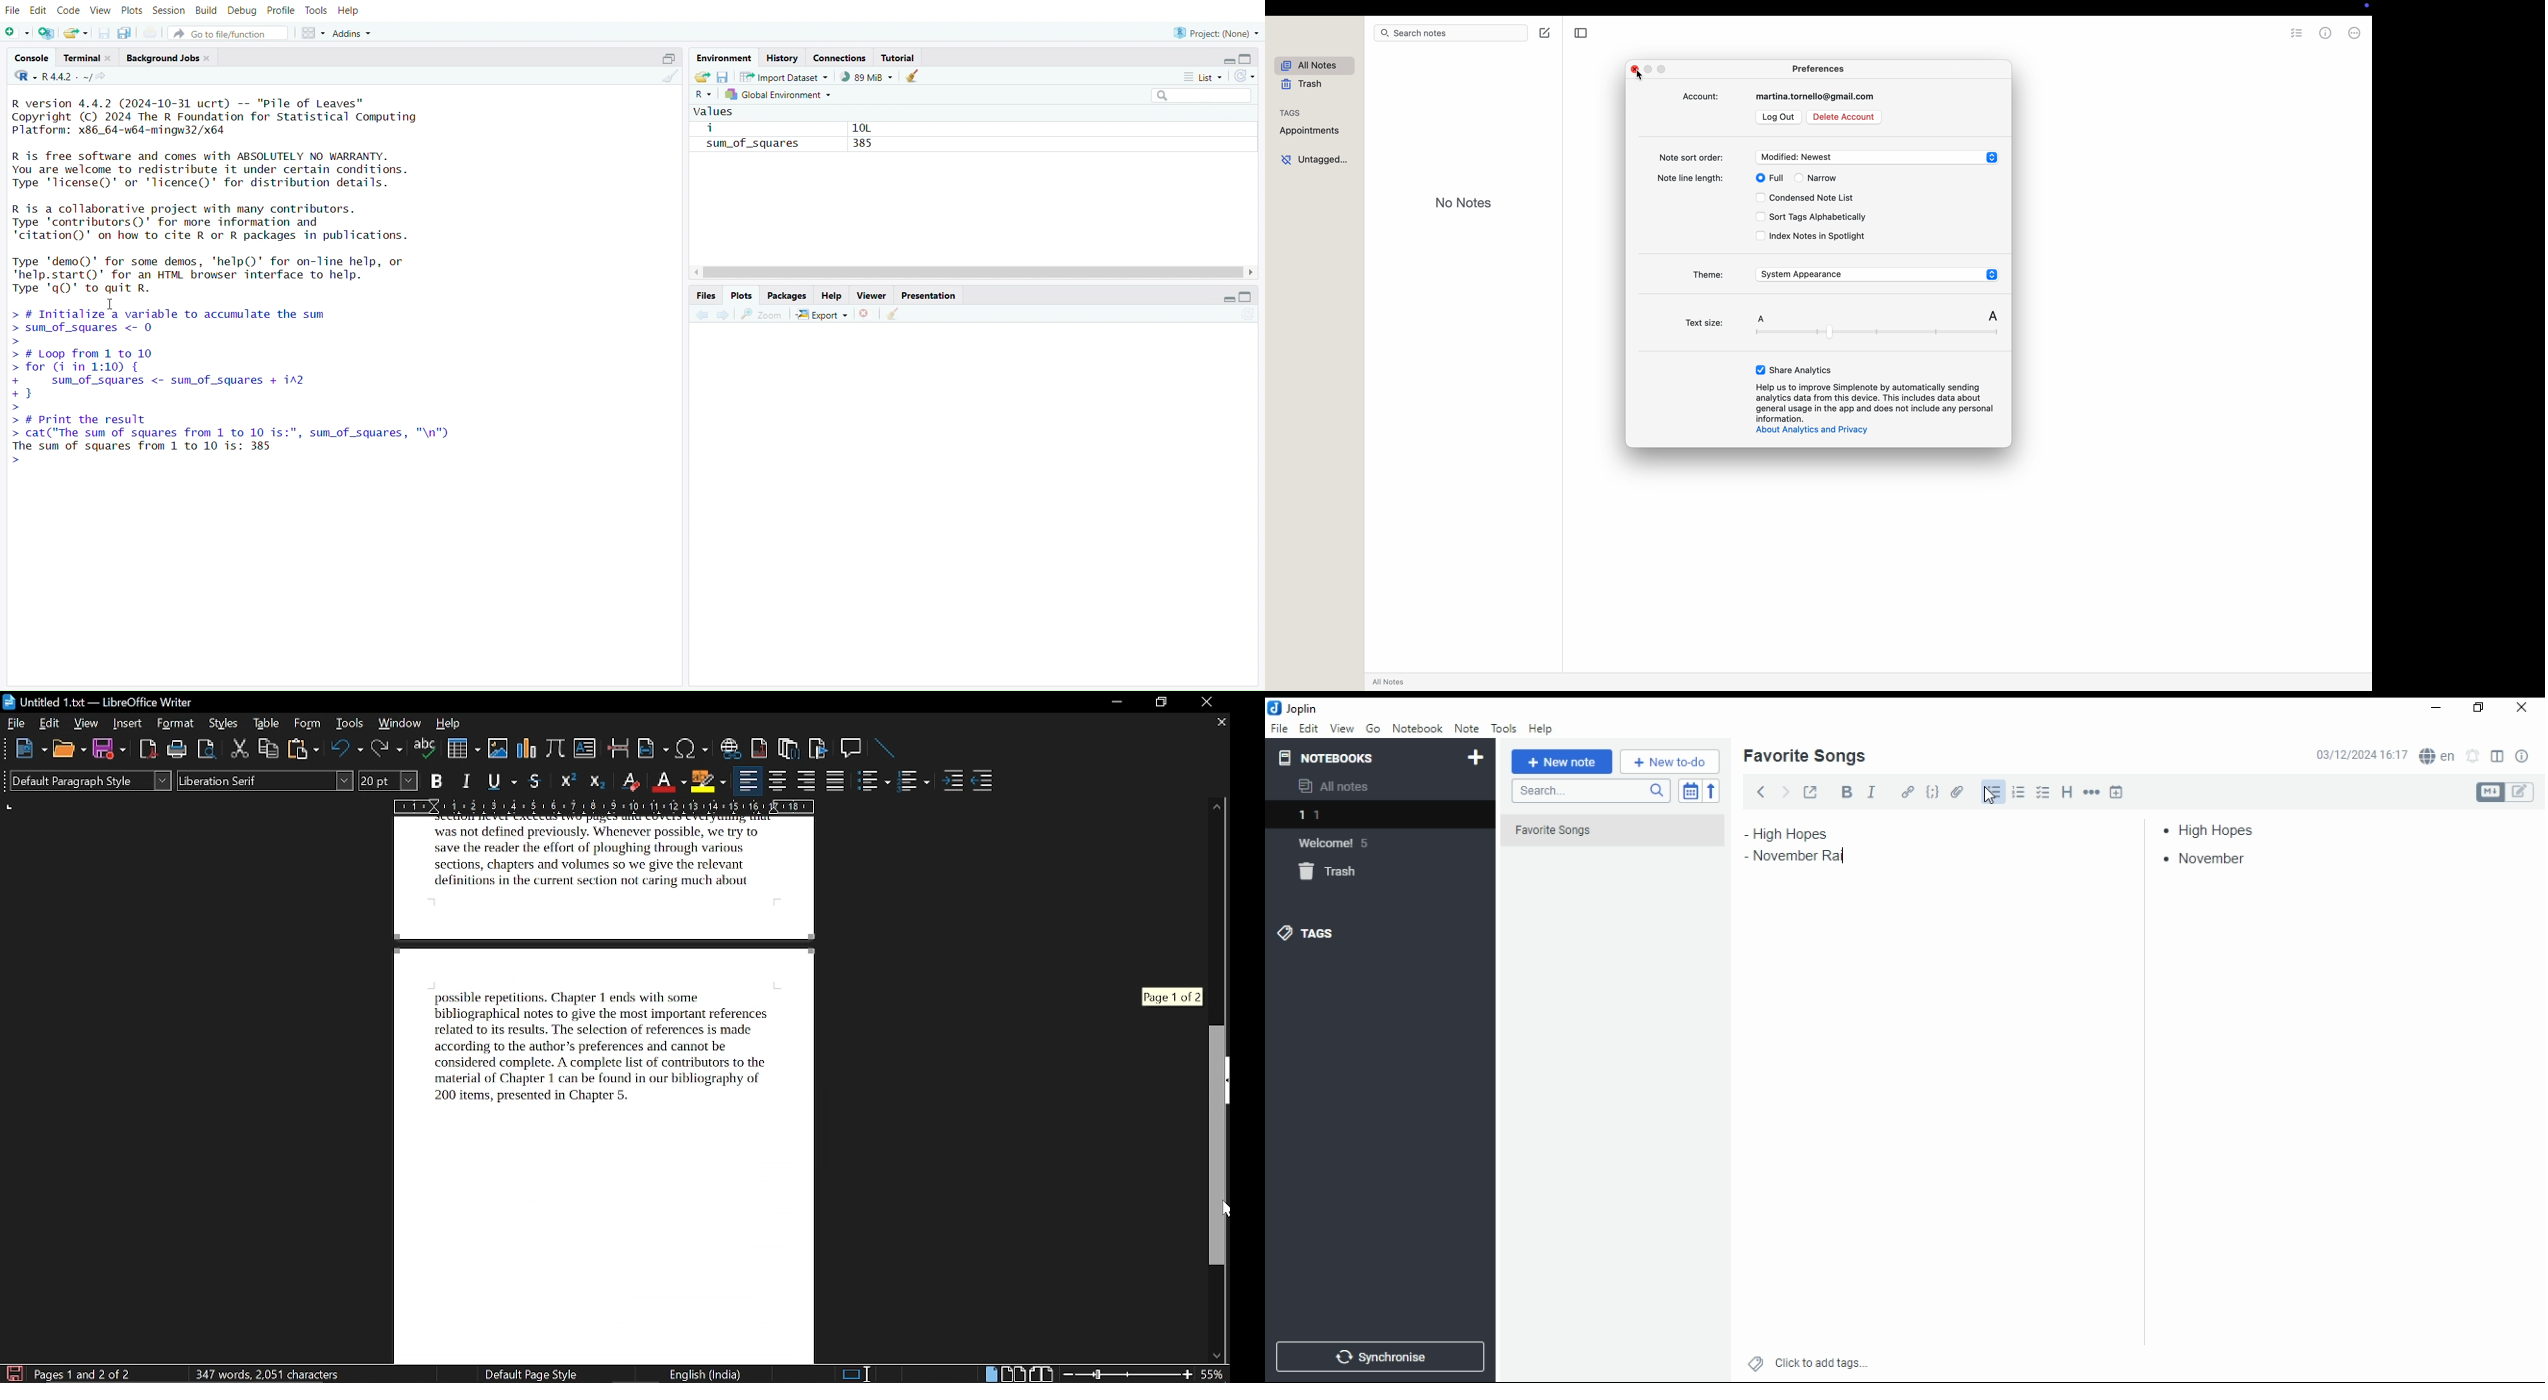 This screenshot has height=1400, width=2548. Describe the element at coordinates (239, 434) in the screenshot. I see `cat( The sum oT squares Trom 1 to 10 1s:”, sum_oT_squares, "\n")` at that location.